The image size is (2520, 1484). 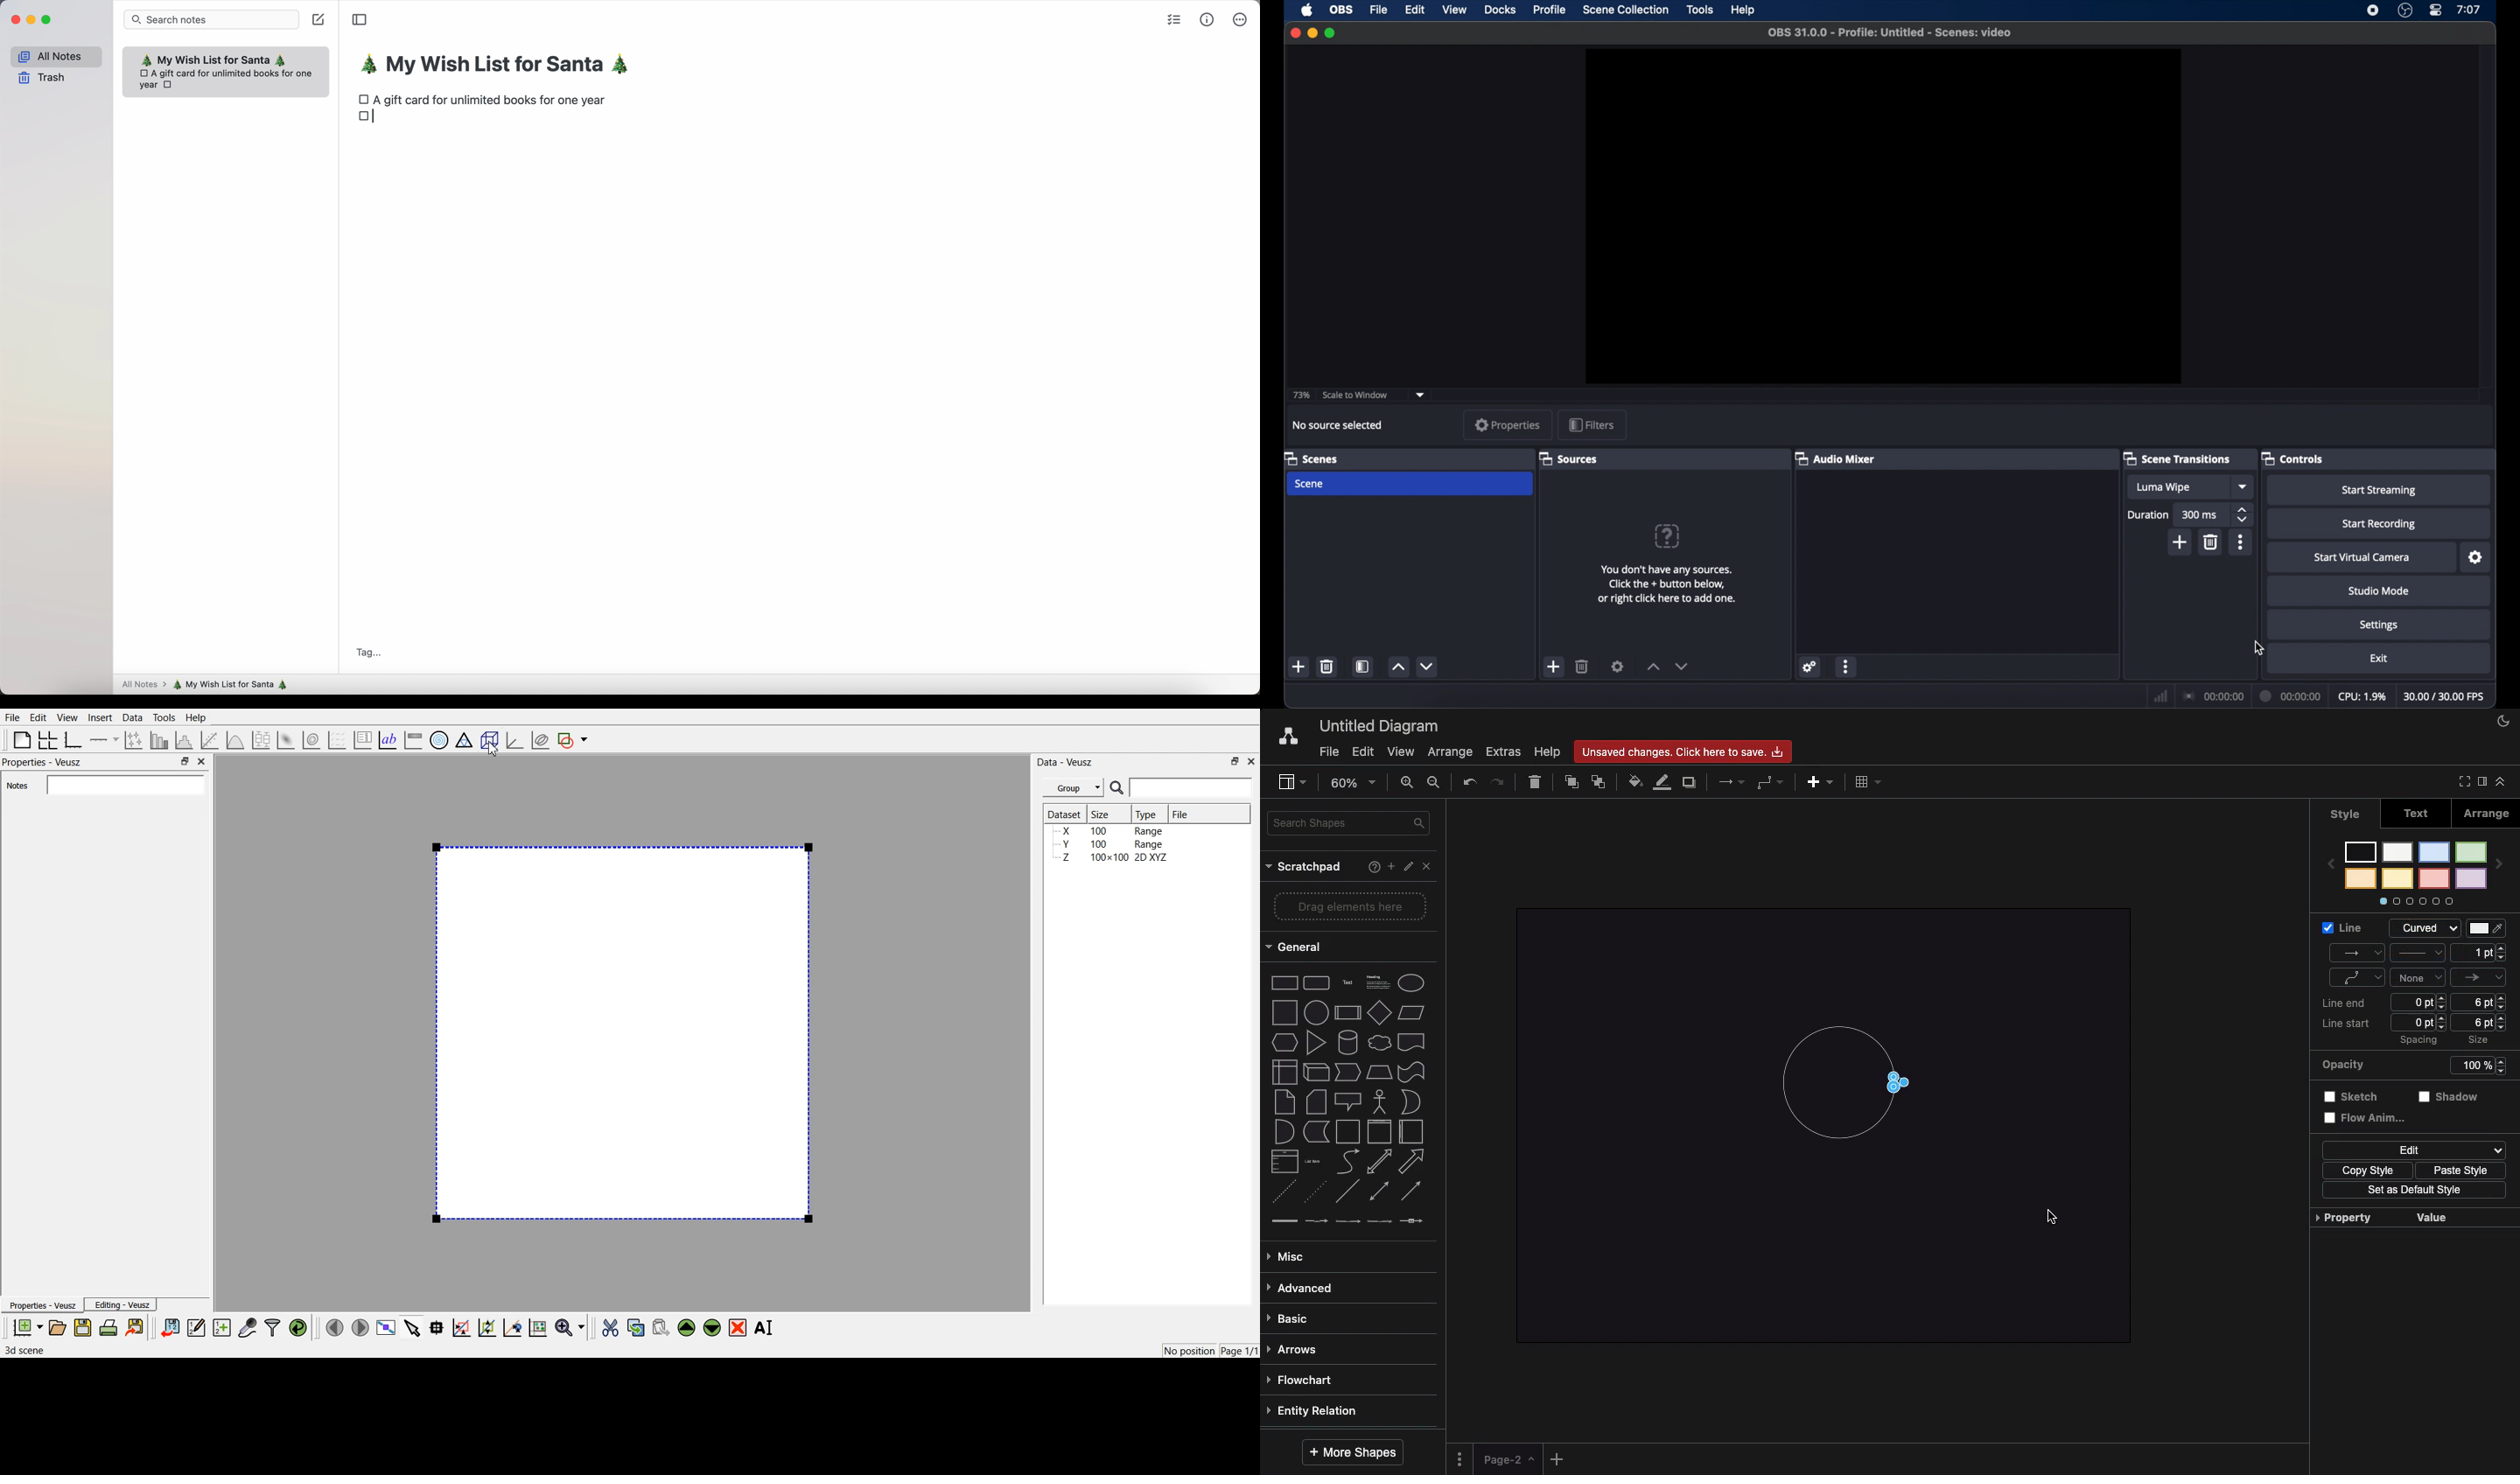 I want to click on toggle sidebar, so click(x=359, y=20).